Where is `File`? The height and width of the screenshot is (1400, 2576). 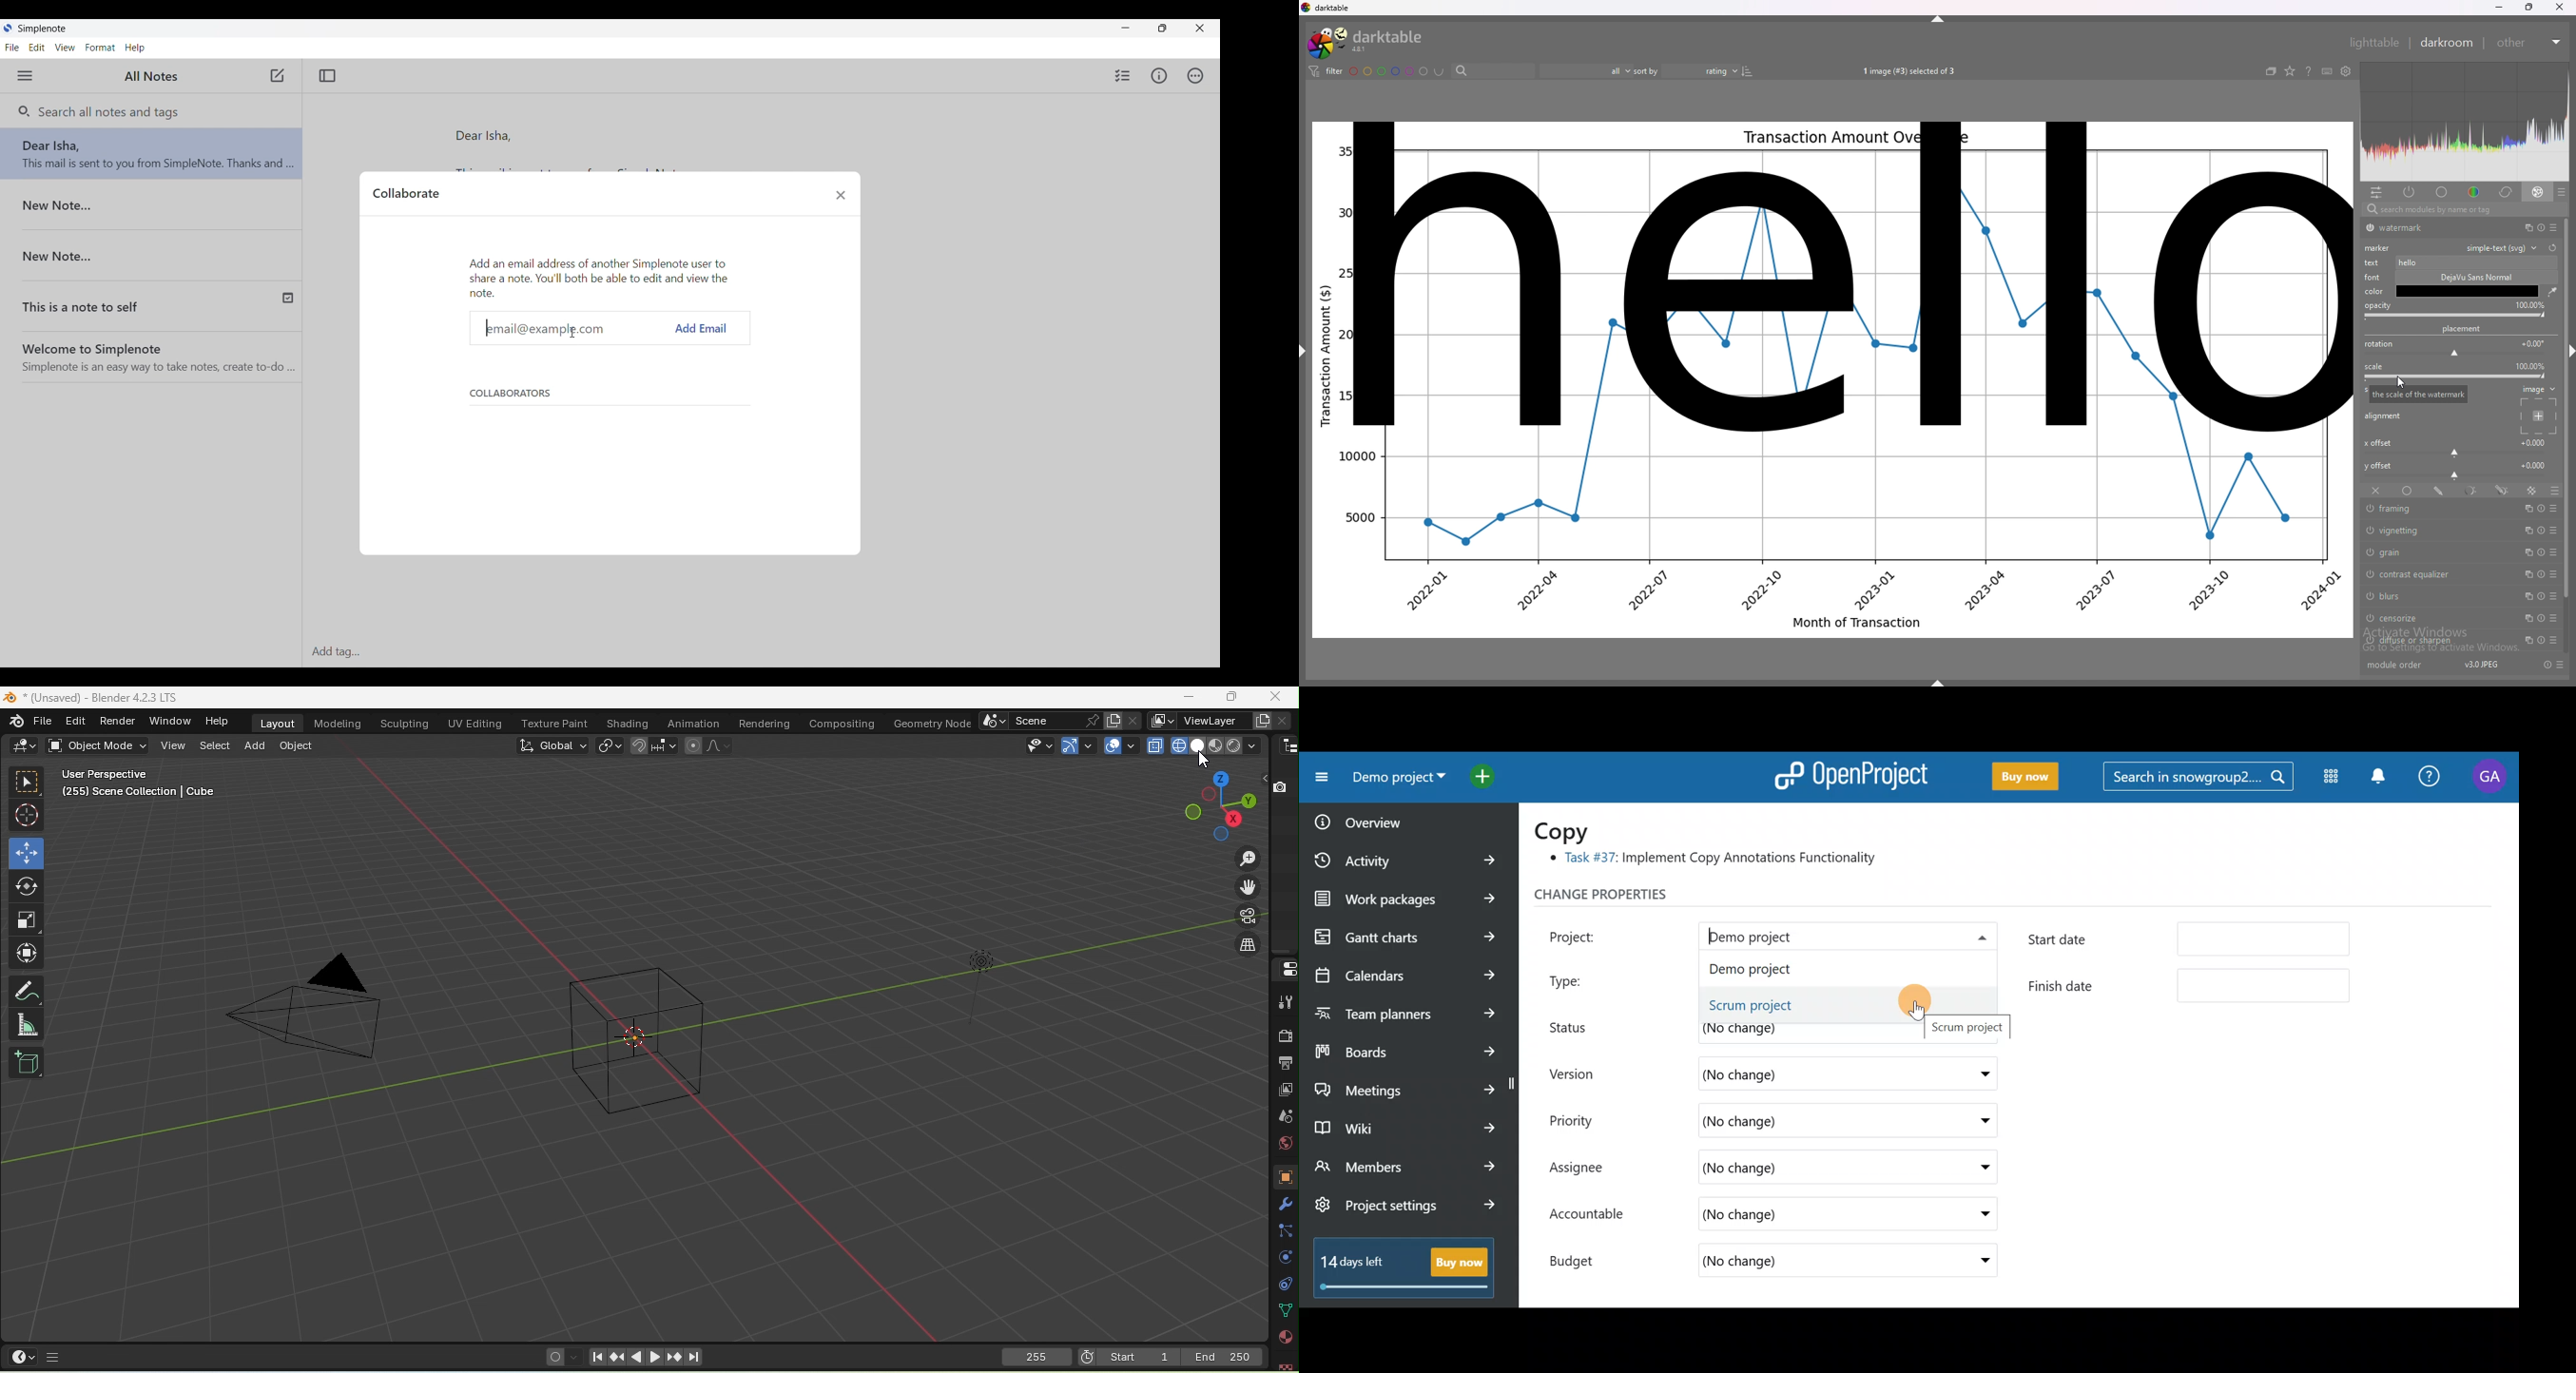 File is located at coordinates (42, 723).